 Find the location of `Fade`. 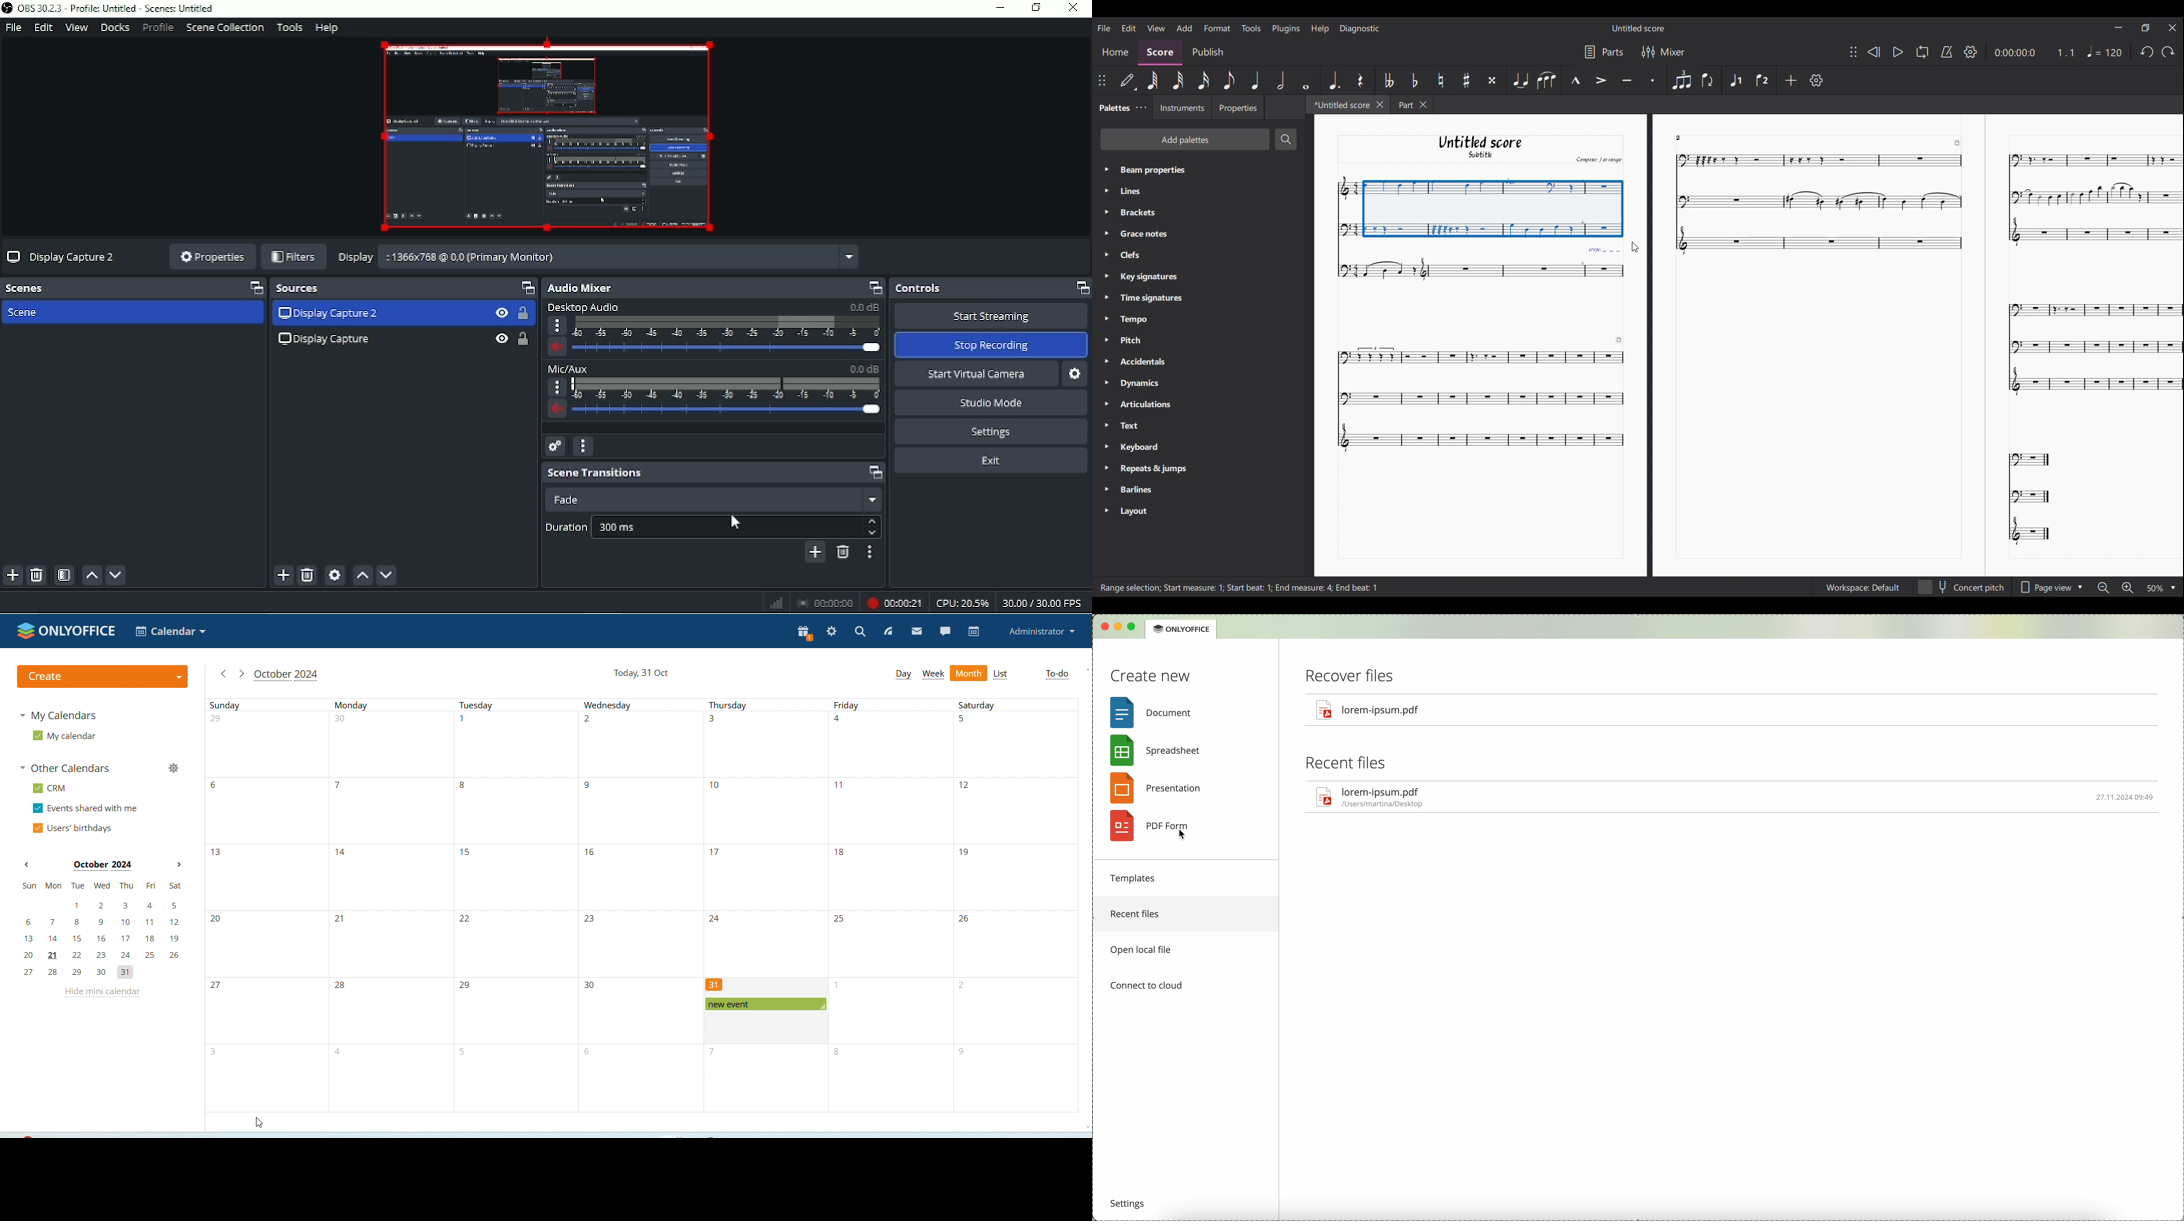

Fade is located at coordinates (712, 497).